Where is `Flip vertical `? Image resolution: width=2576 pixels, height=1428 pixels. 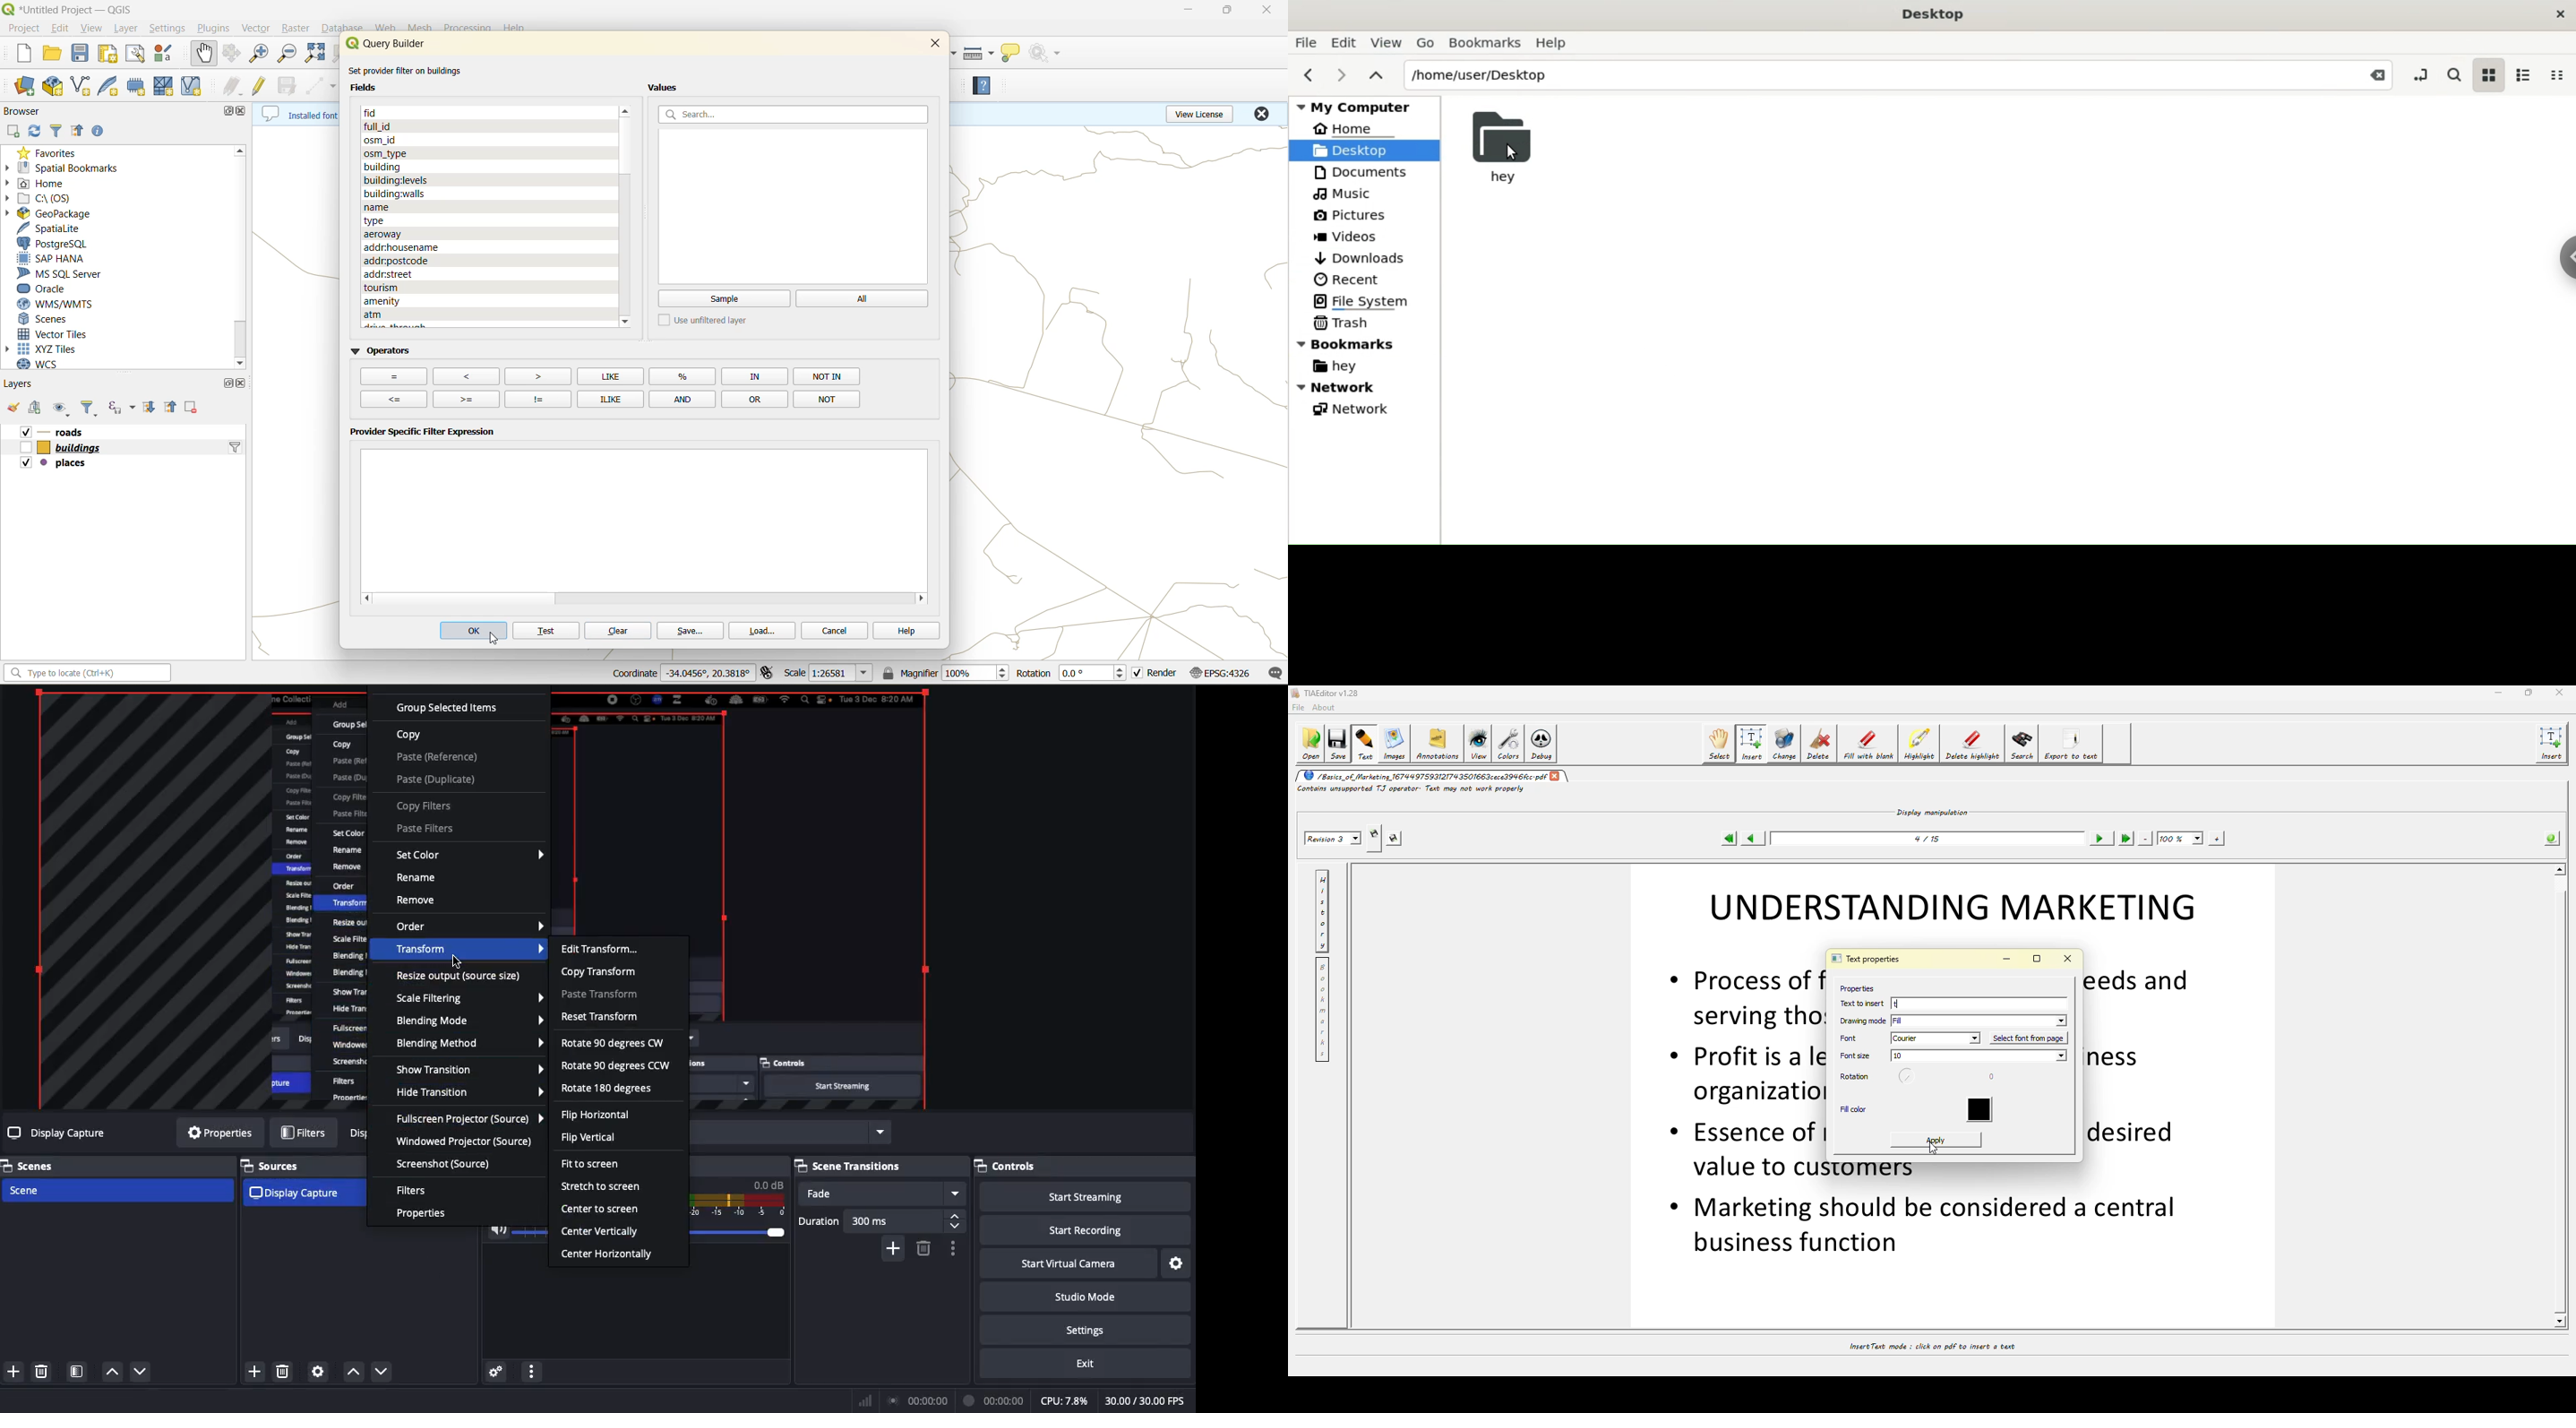
Flip vertical  is located at coordinates (588, 1139).